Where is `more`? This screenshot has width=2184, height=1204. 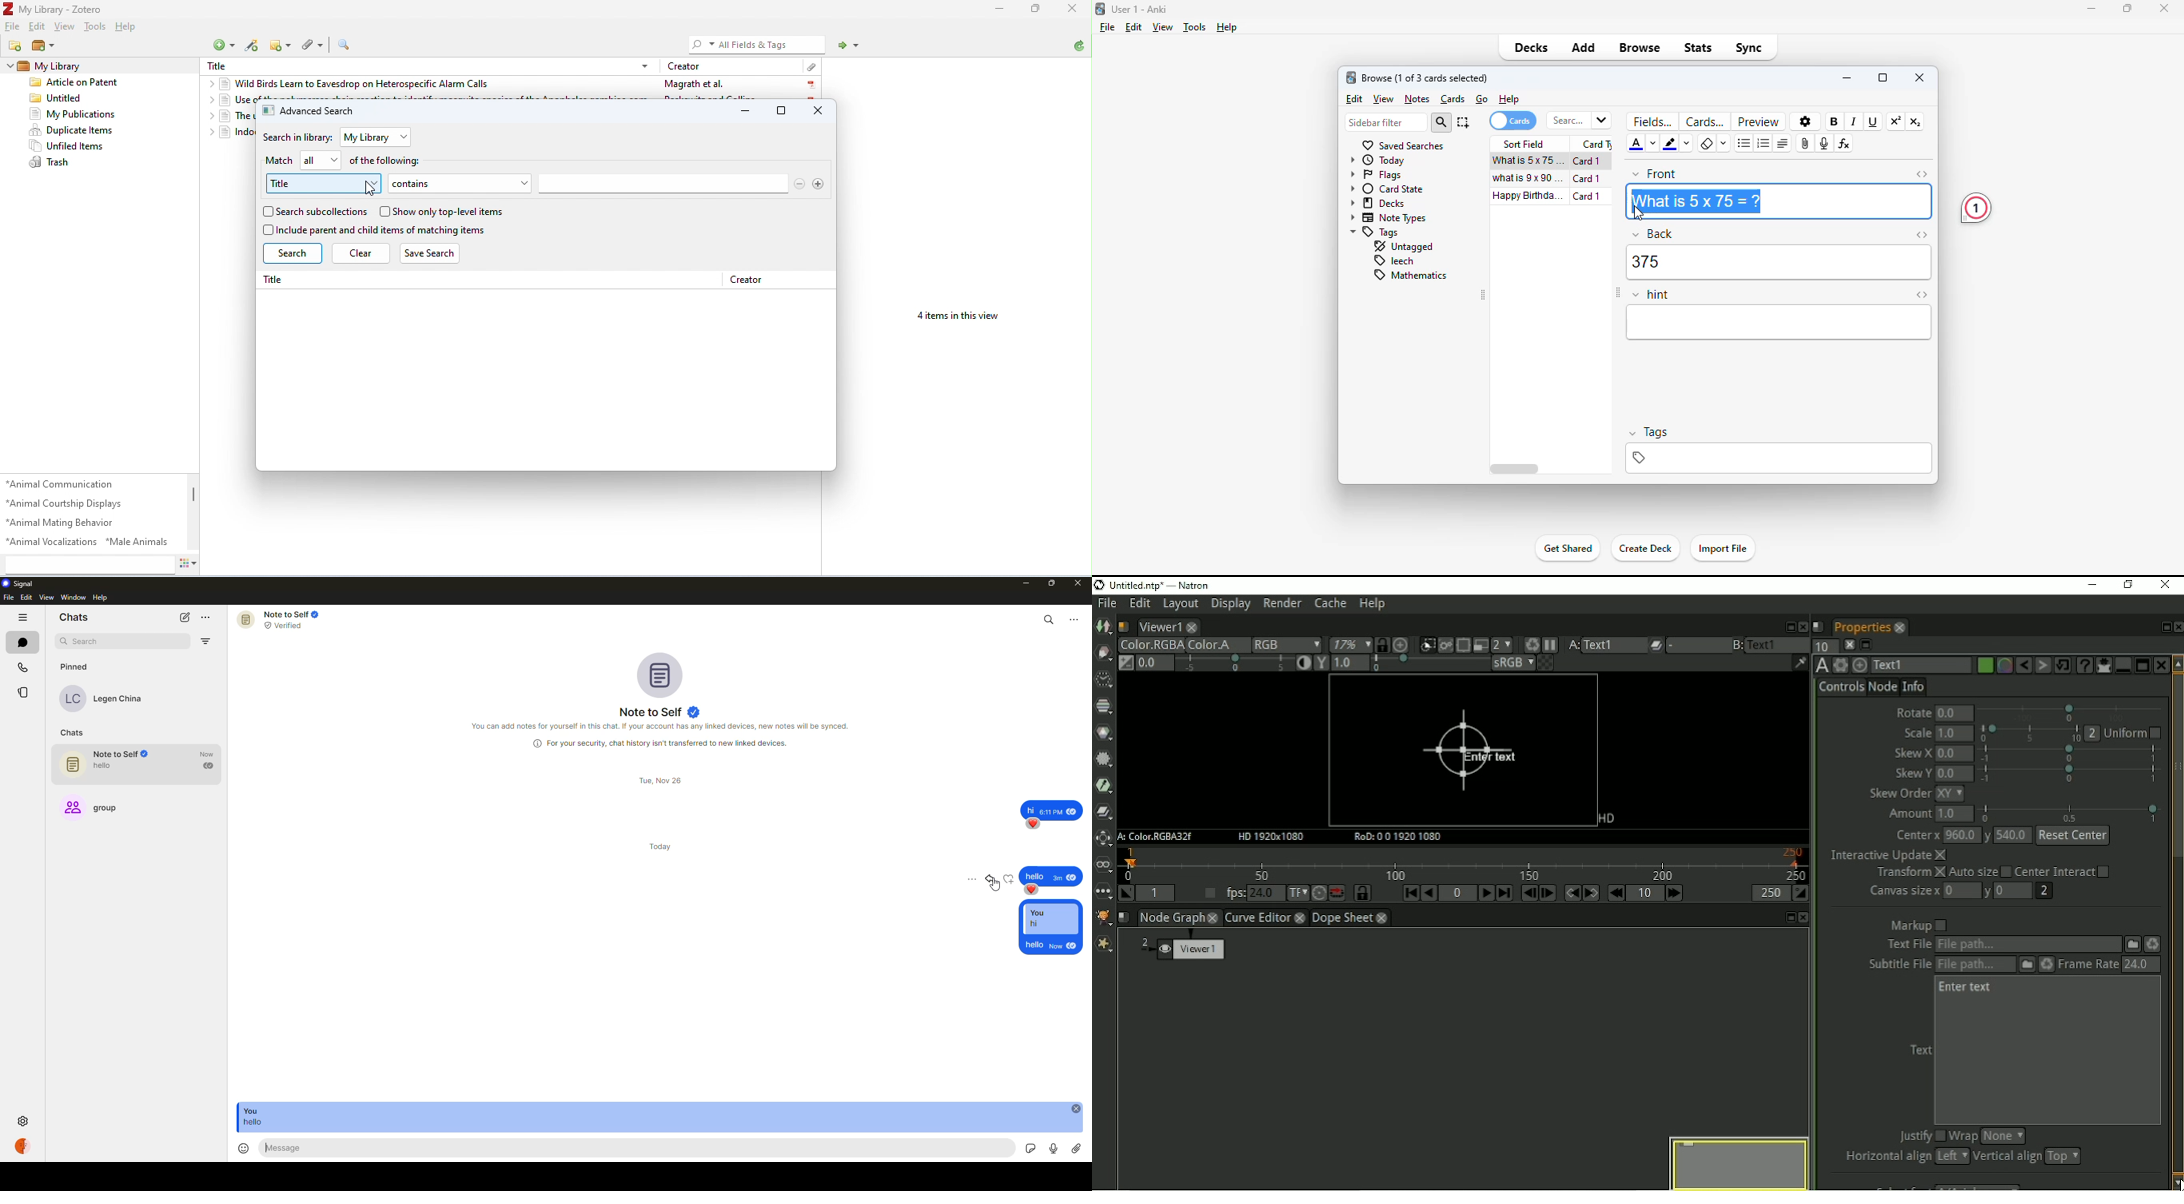 more is located at coordinates (209, 617).